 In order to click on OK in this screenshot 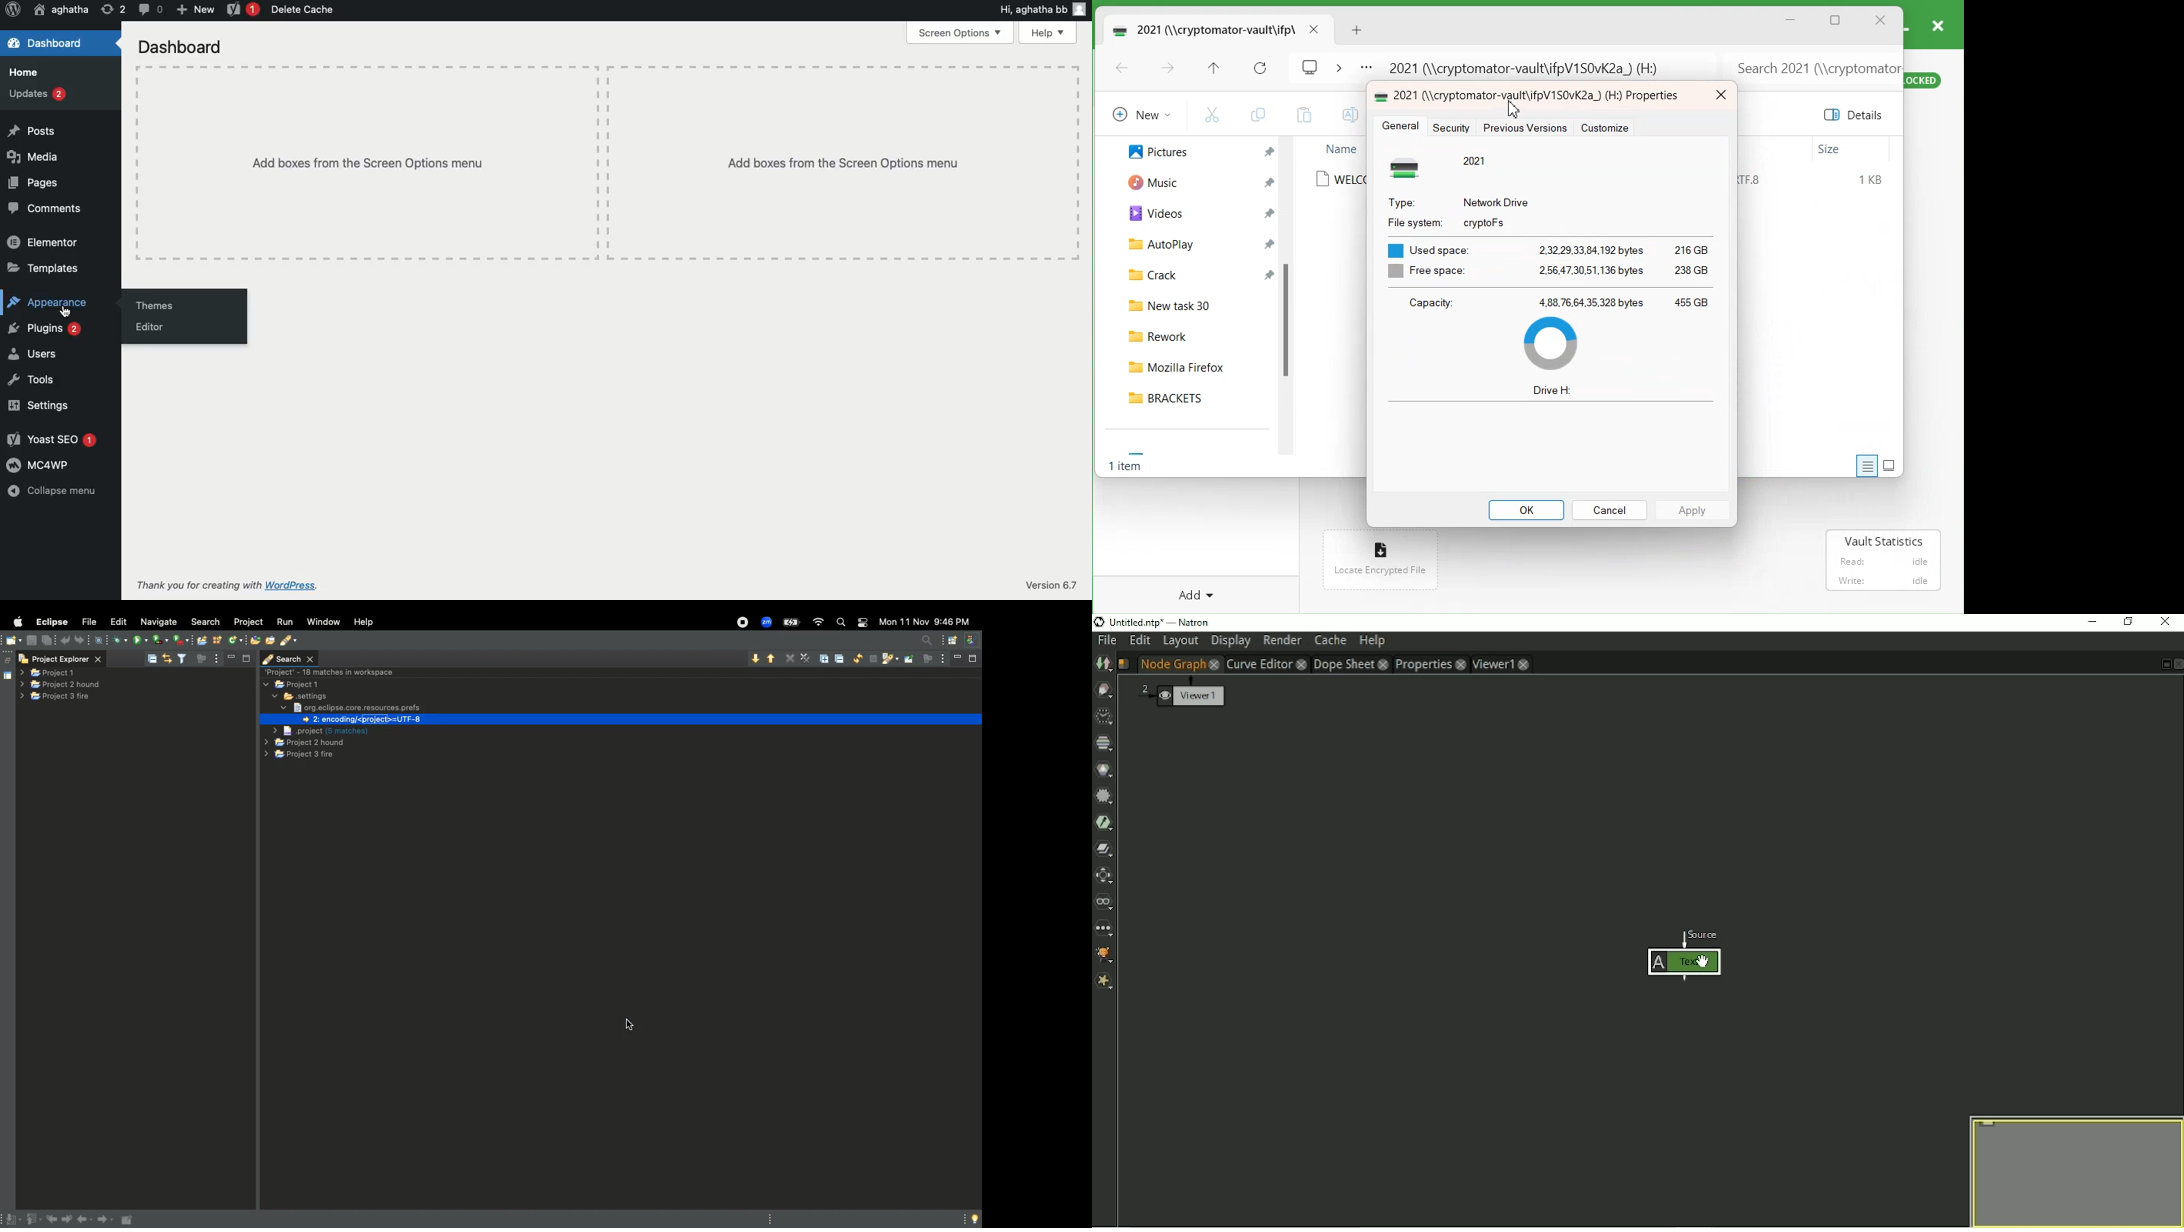, I will do `click(1527, 510)`.